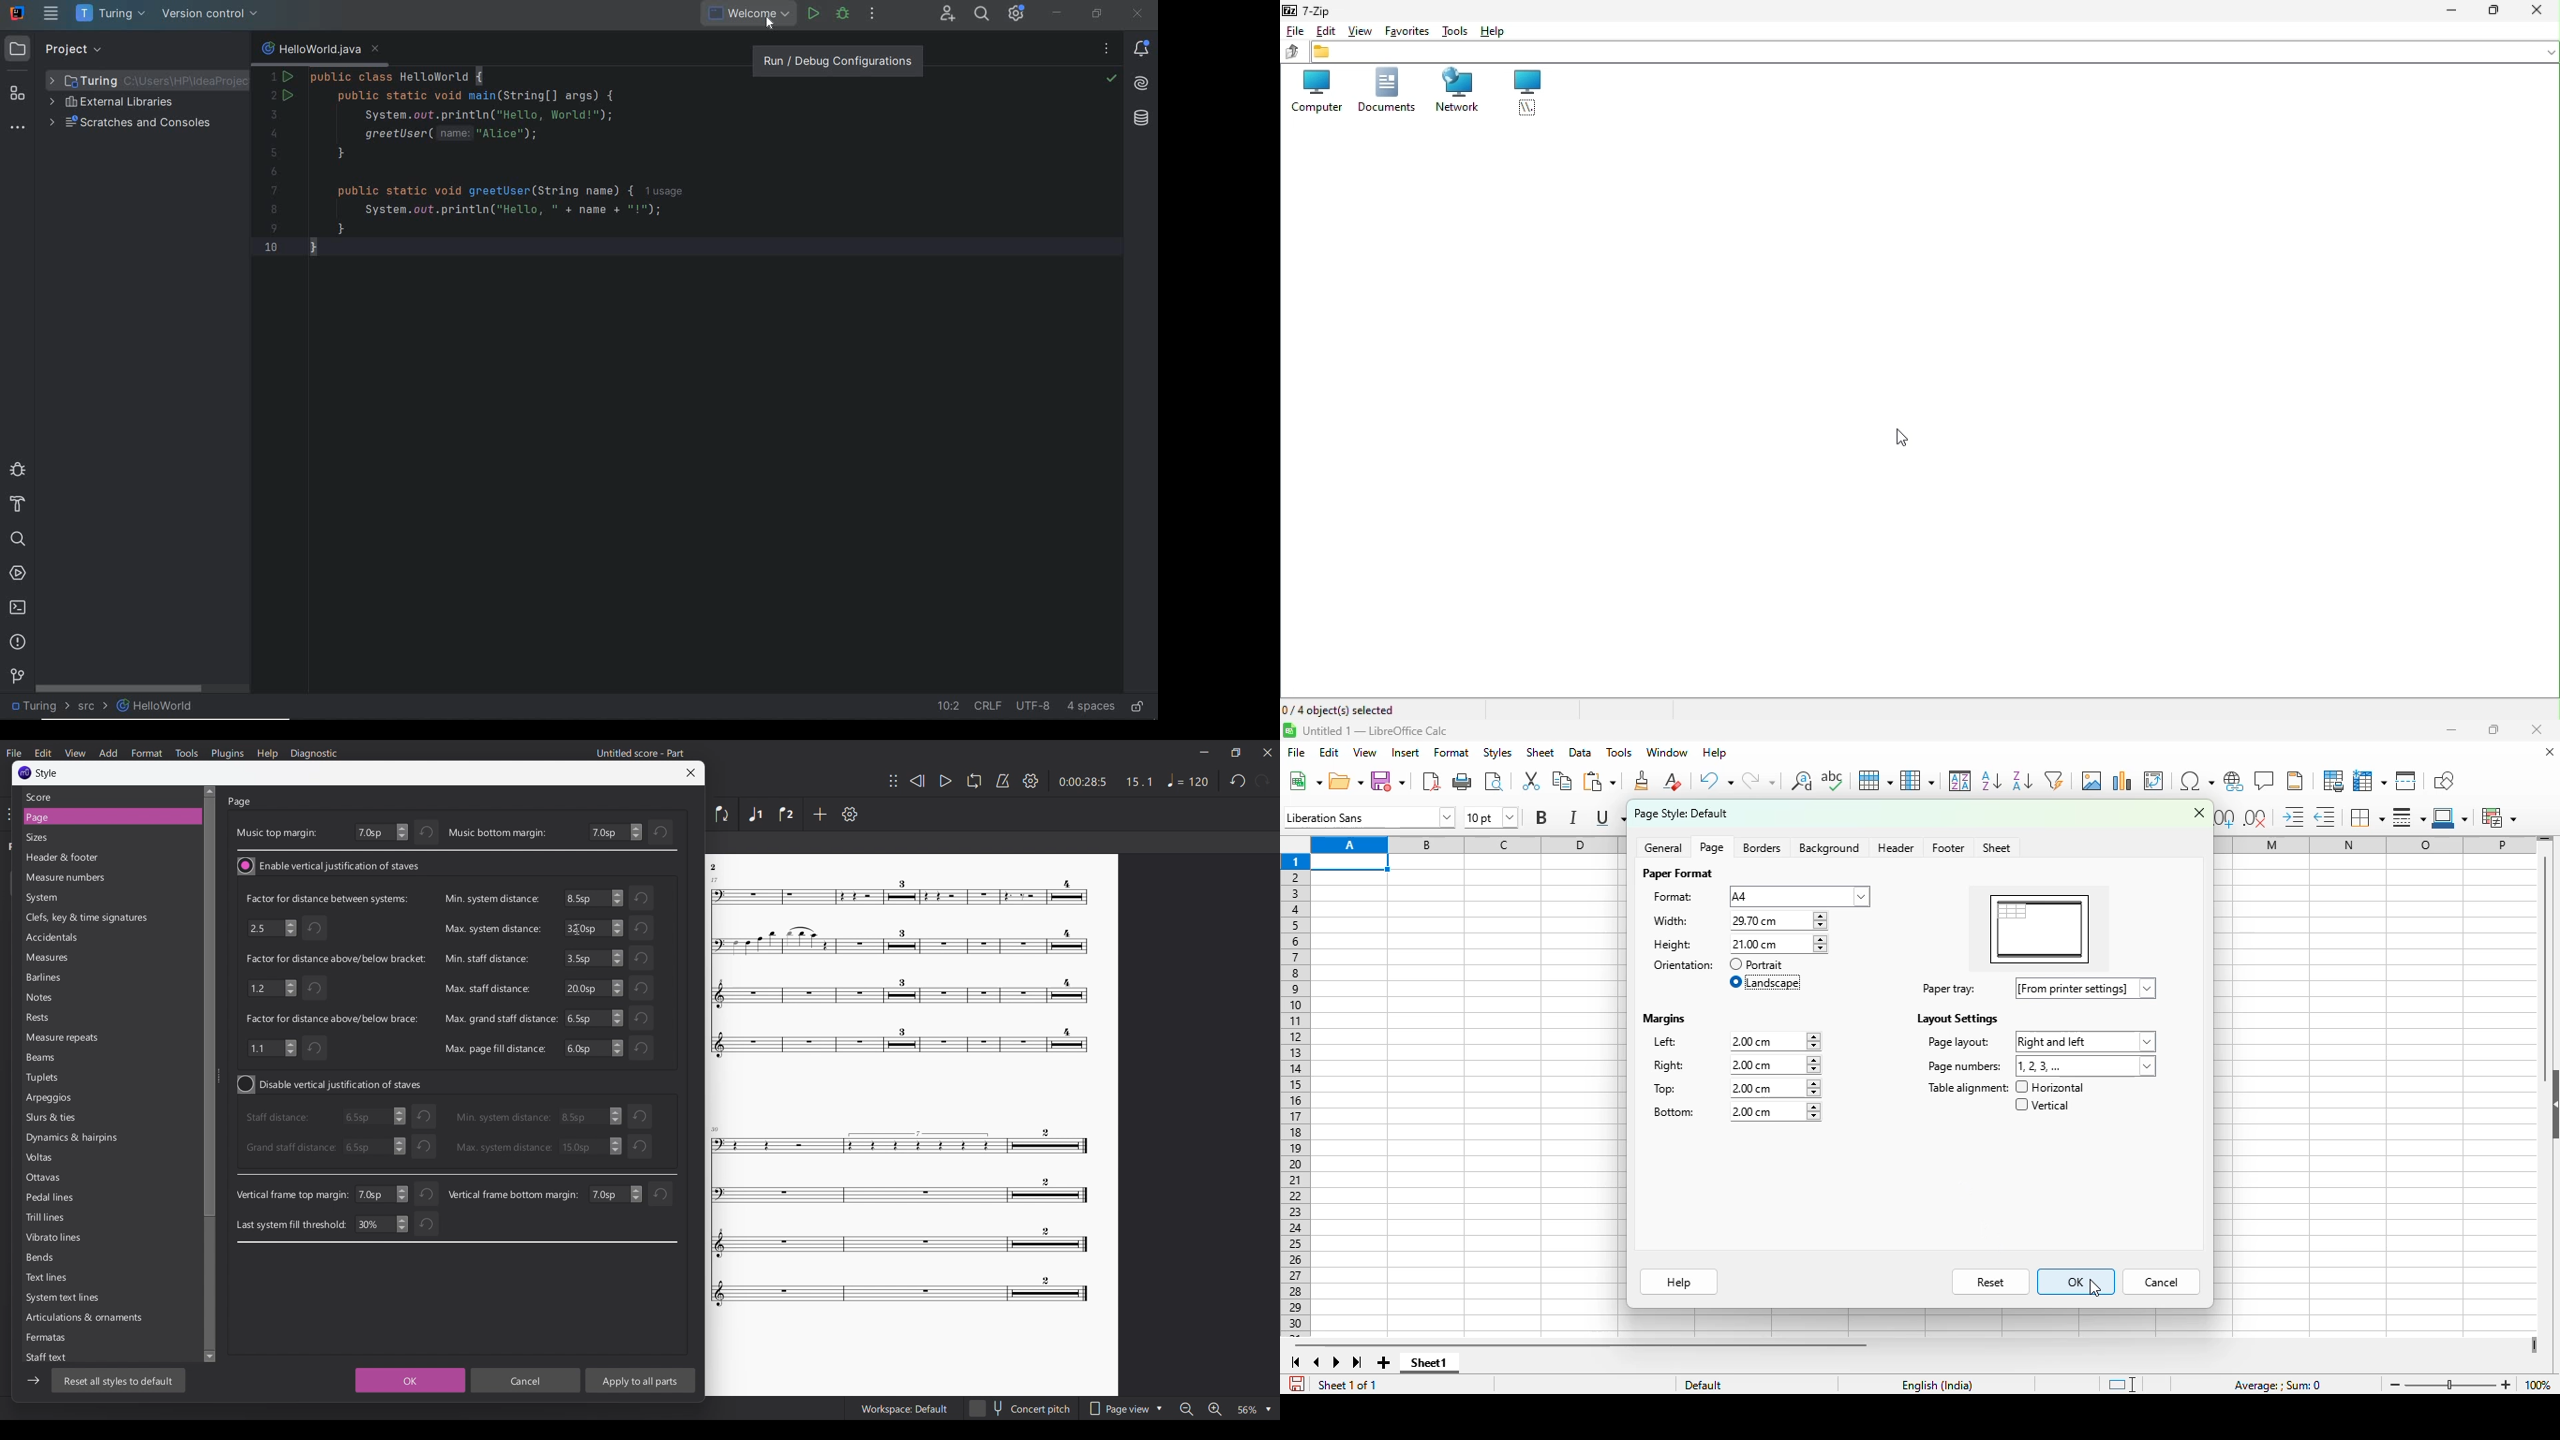 Image resolution: width=2576 pixels, height=1456 pixels. I want to click on borders, so click(2366, 817).